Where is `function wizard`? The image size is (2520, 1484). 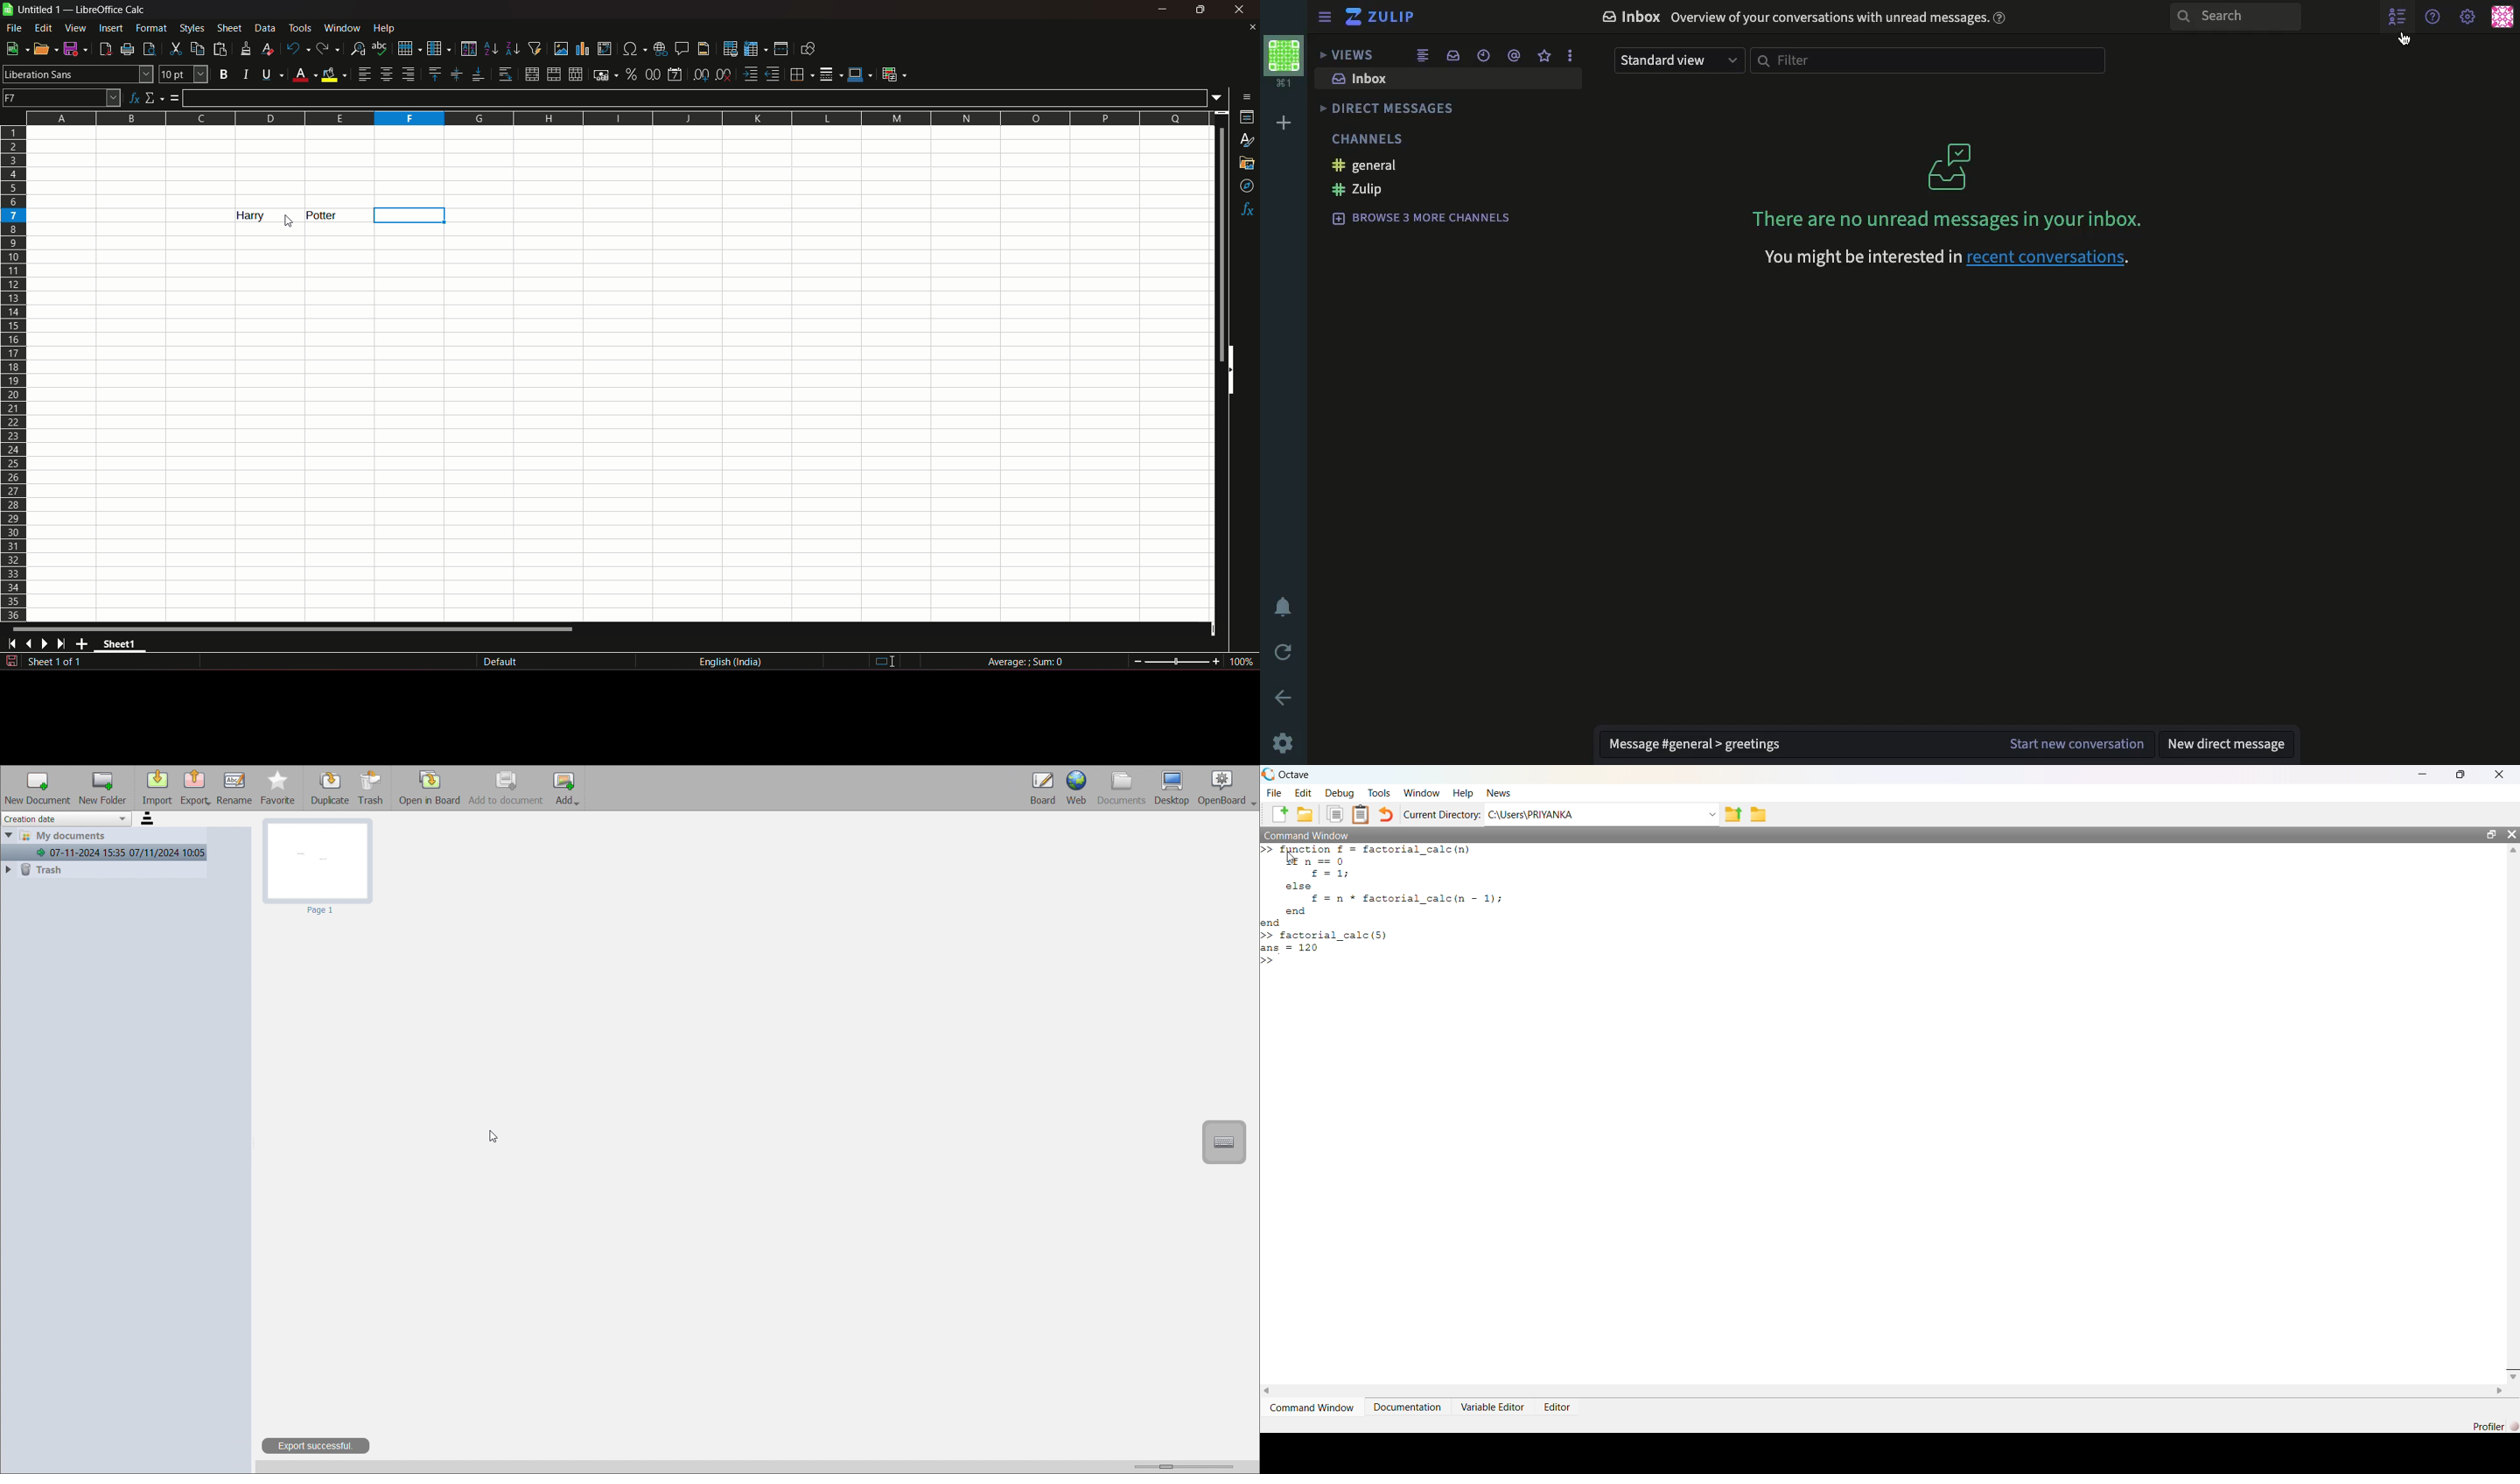
function wizard is located at coordinates (133, 98).